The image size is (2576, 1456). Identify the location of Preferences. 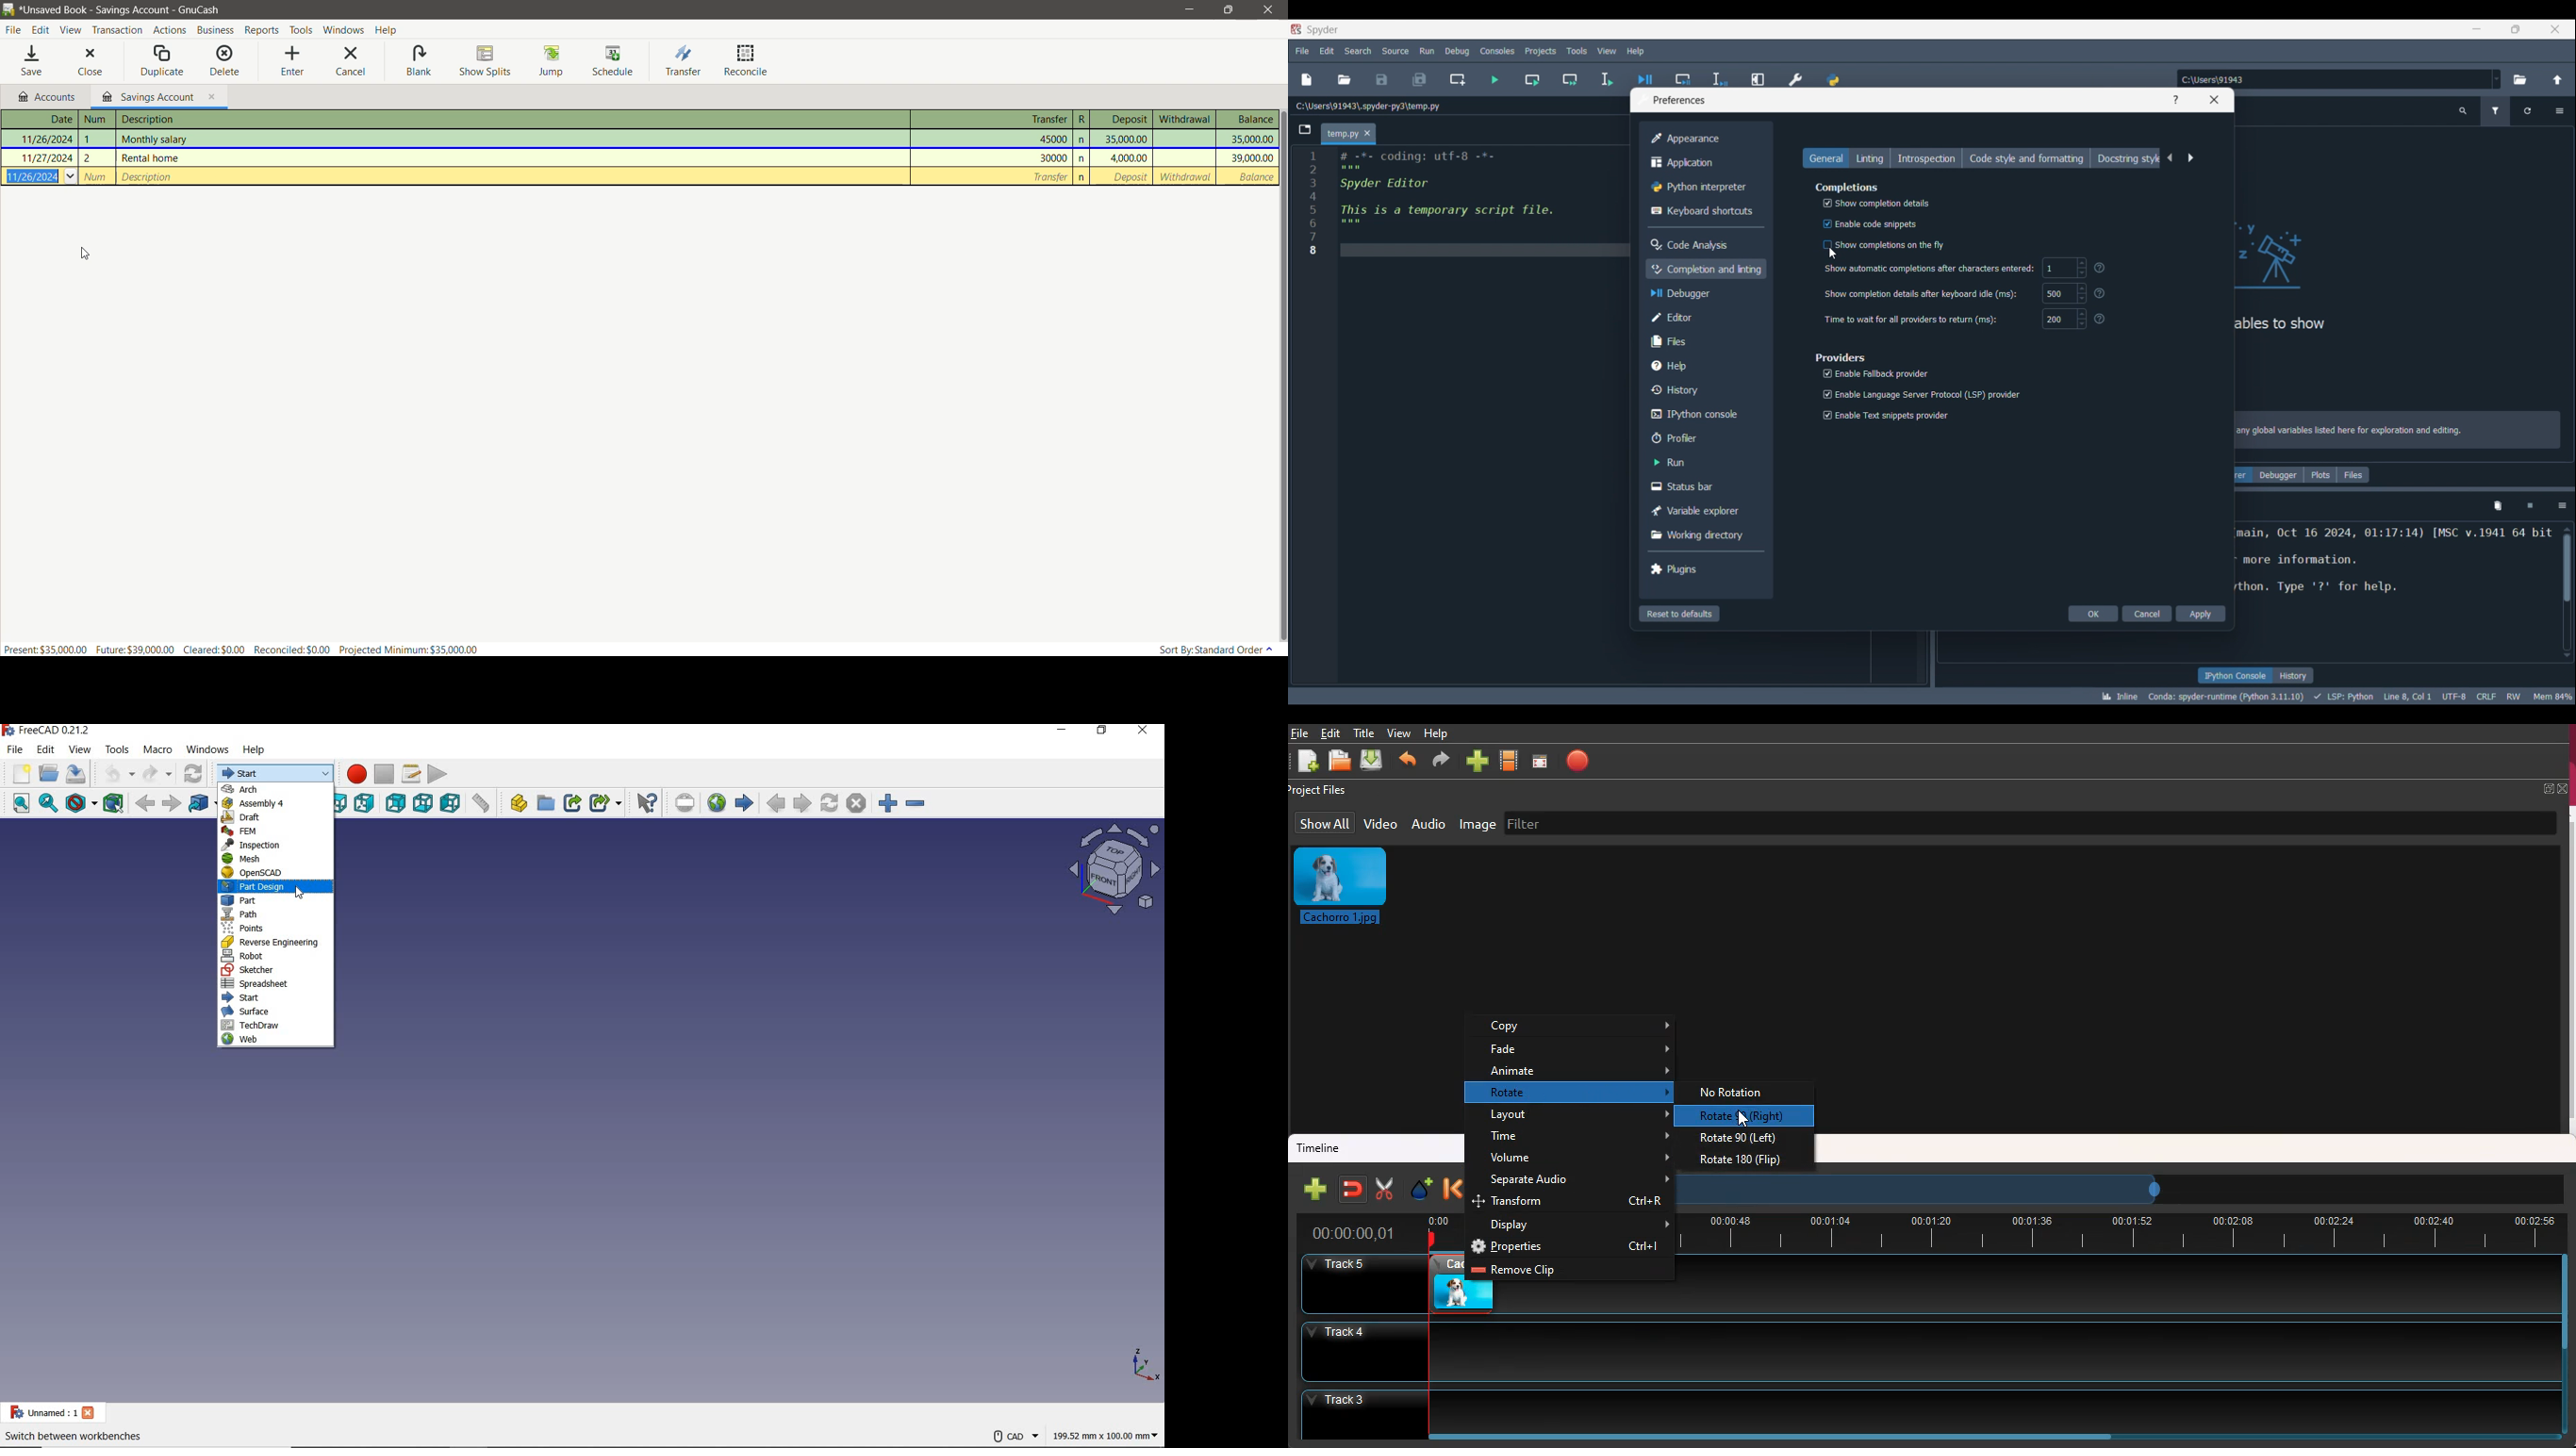
(1796, 76).